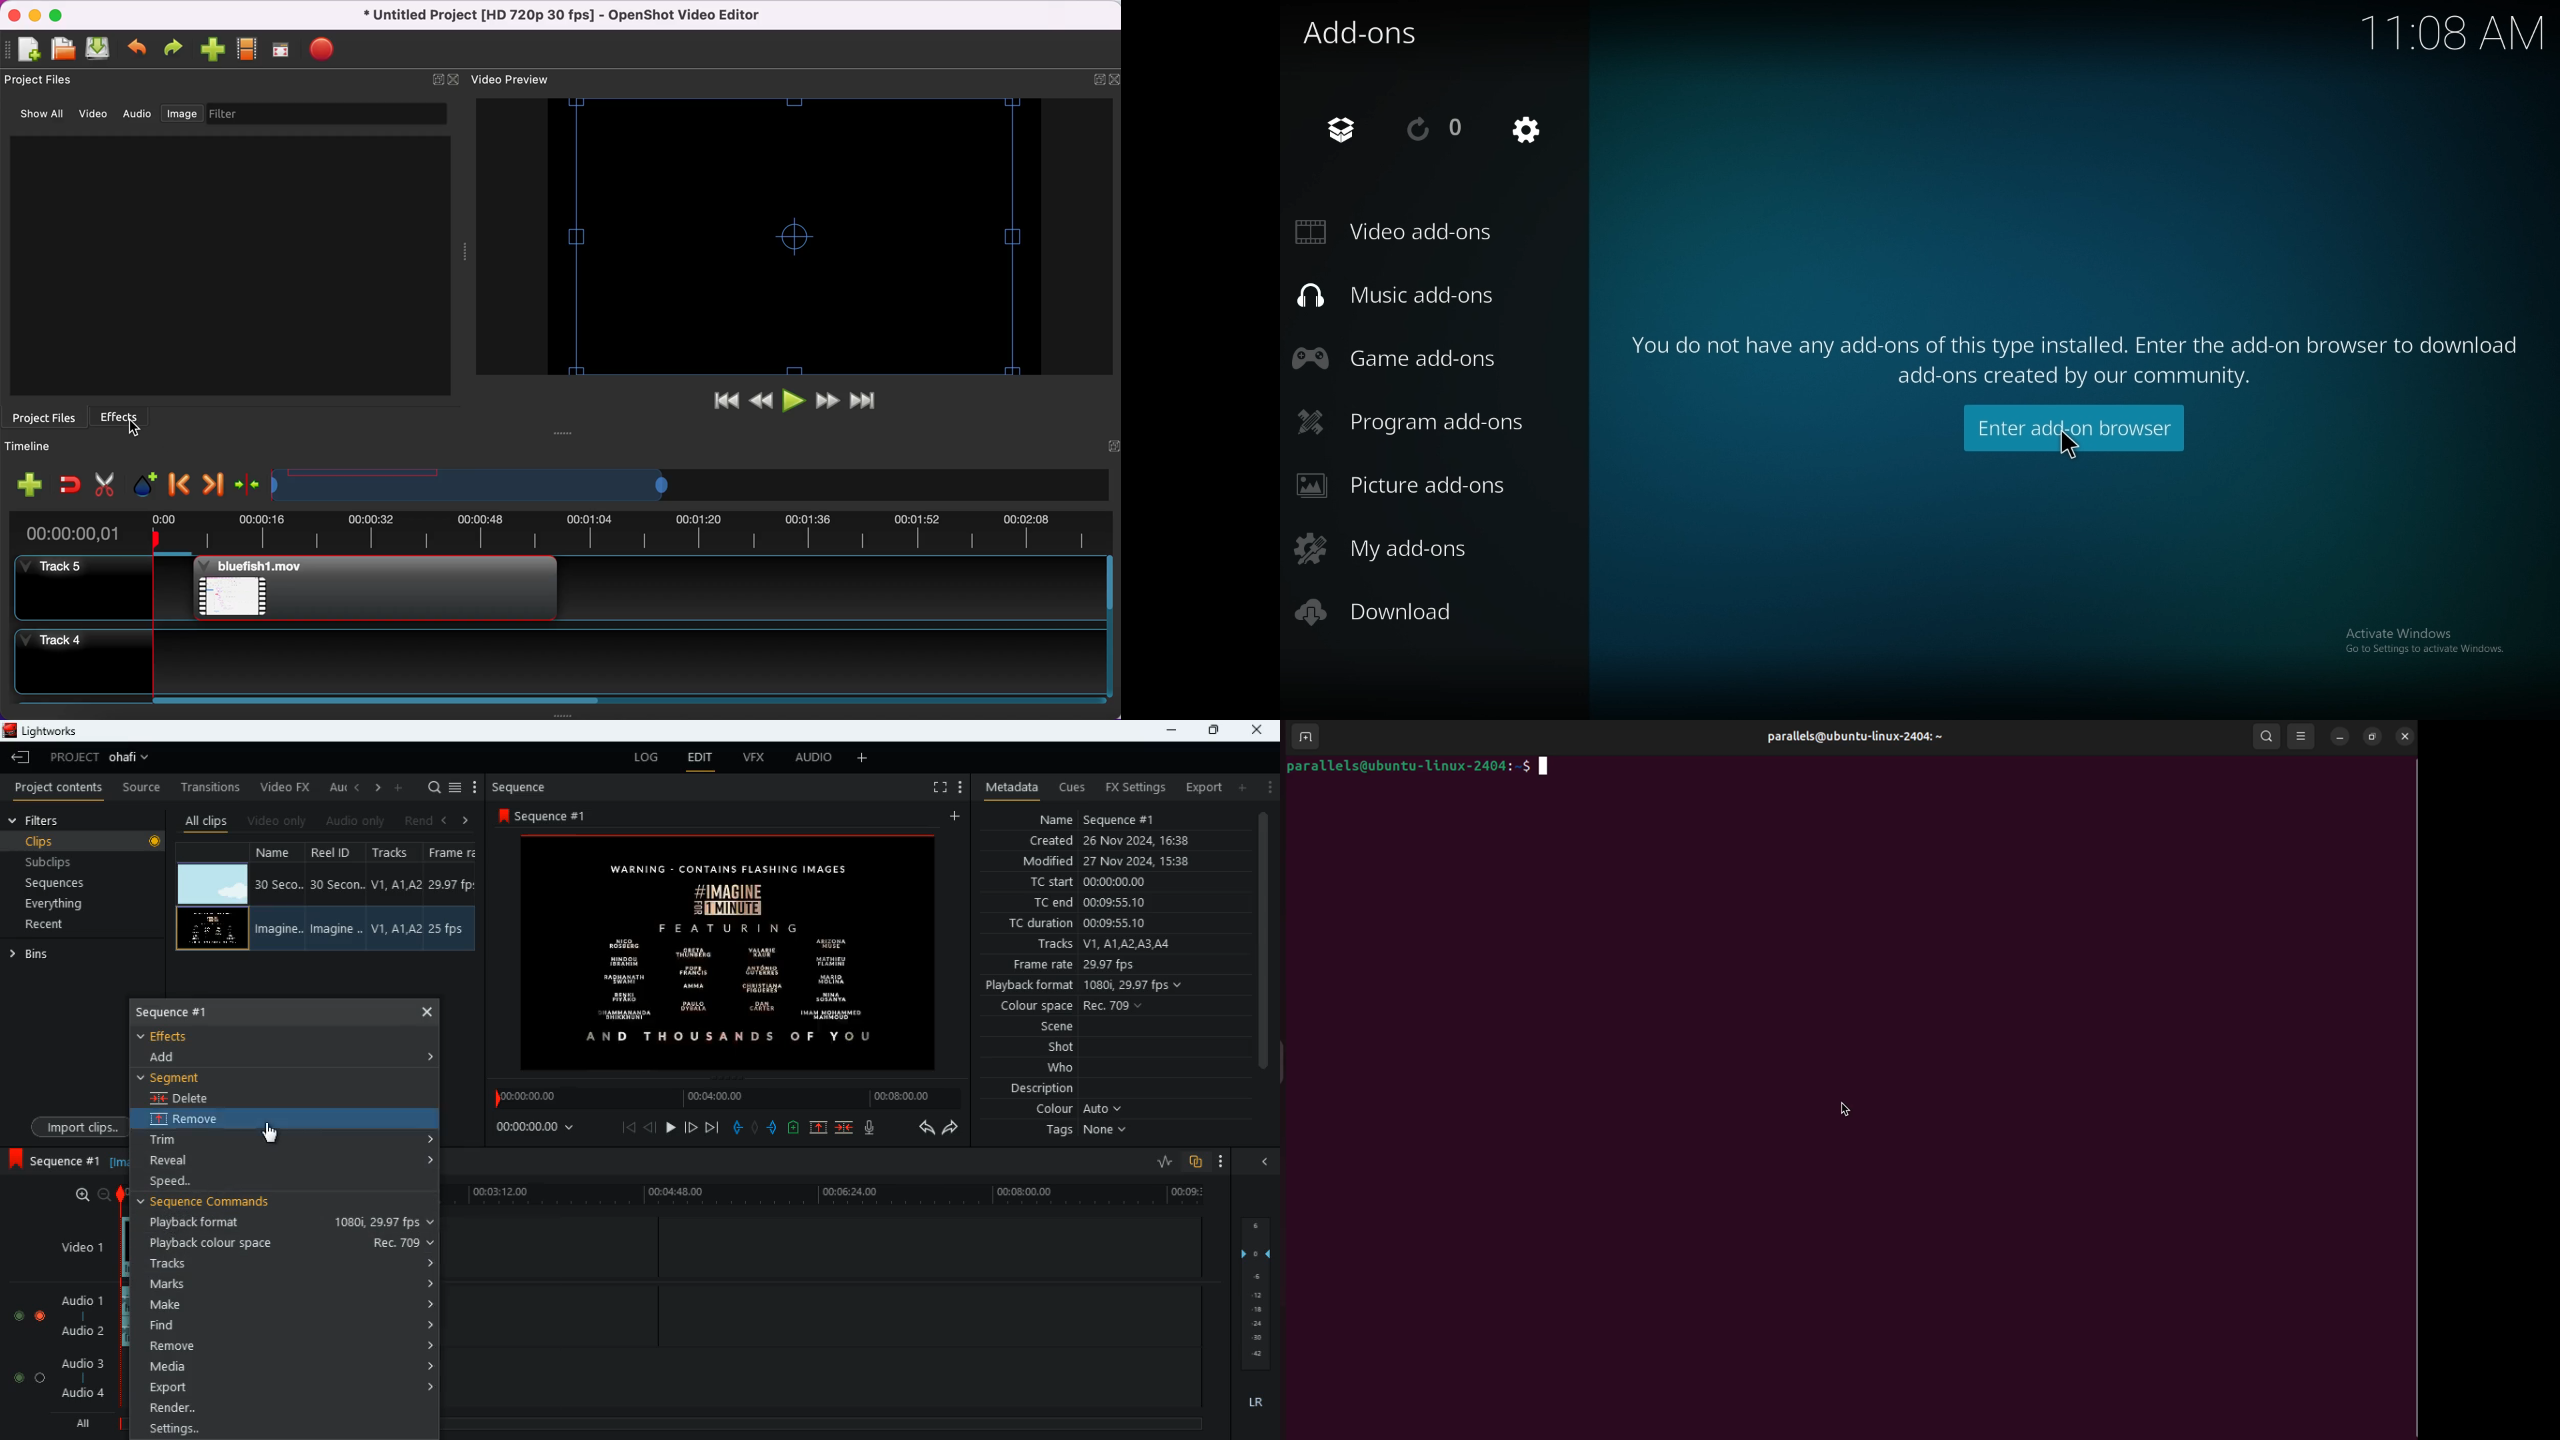 The image size is (2576, 1456). What do you see at coordinates (1343, 130) in the screenshot?
I see `installed` at bounding box center [1343, 130].